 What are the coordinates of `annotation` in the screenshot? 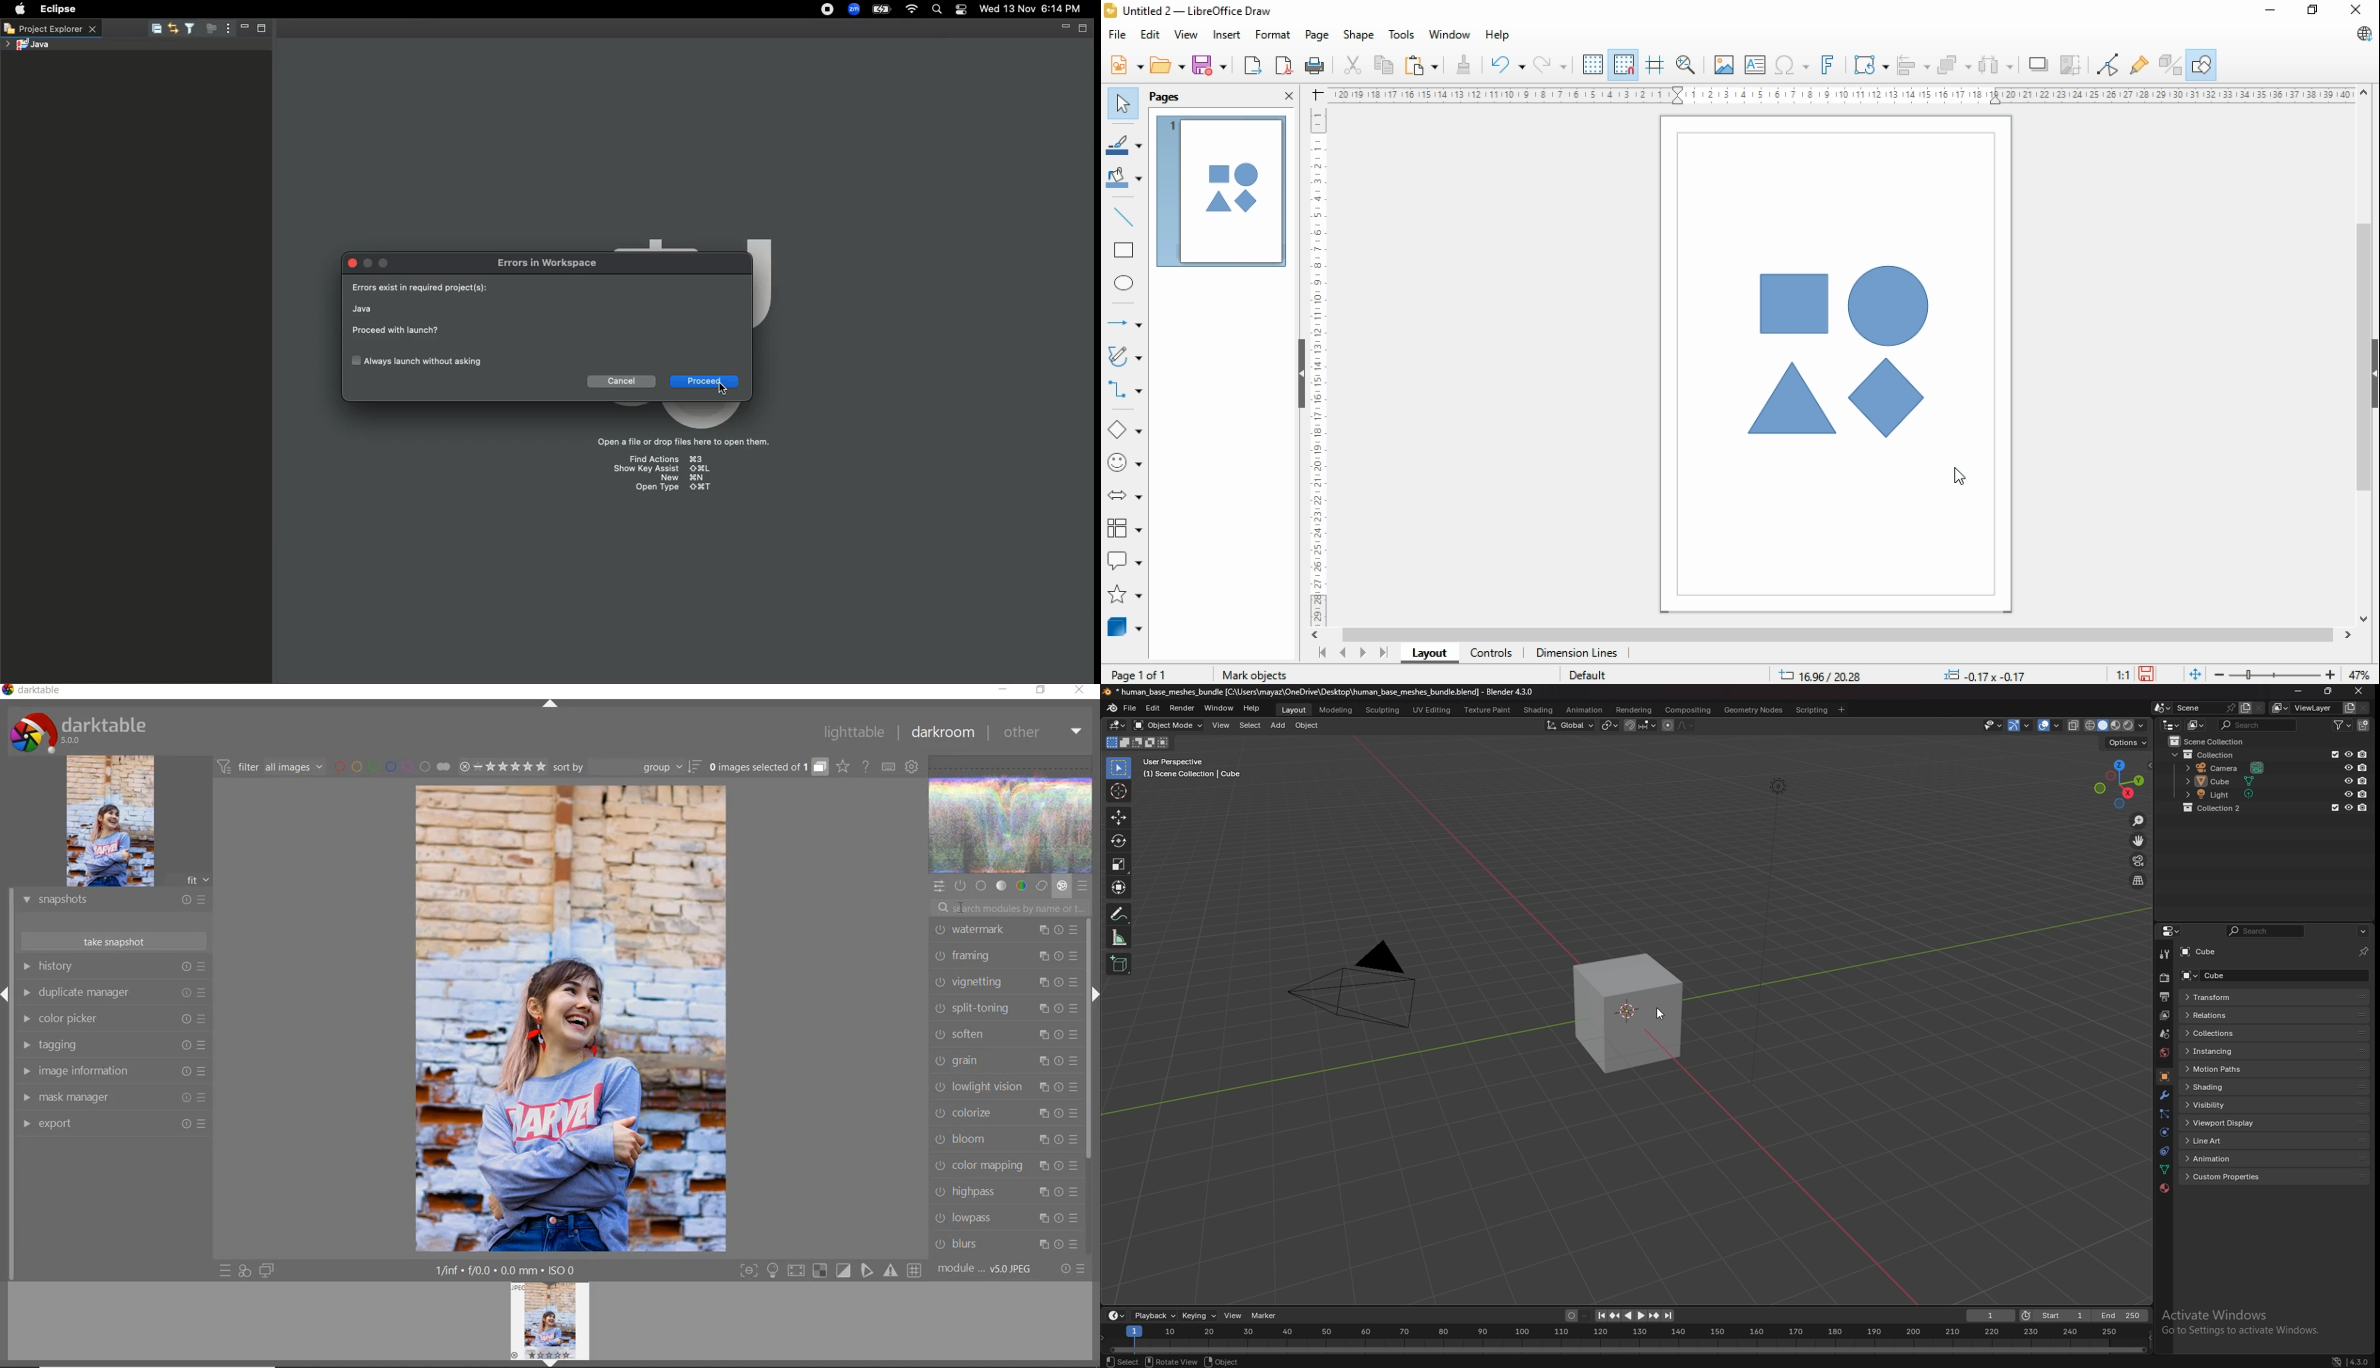 It's located at (1120, 913).